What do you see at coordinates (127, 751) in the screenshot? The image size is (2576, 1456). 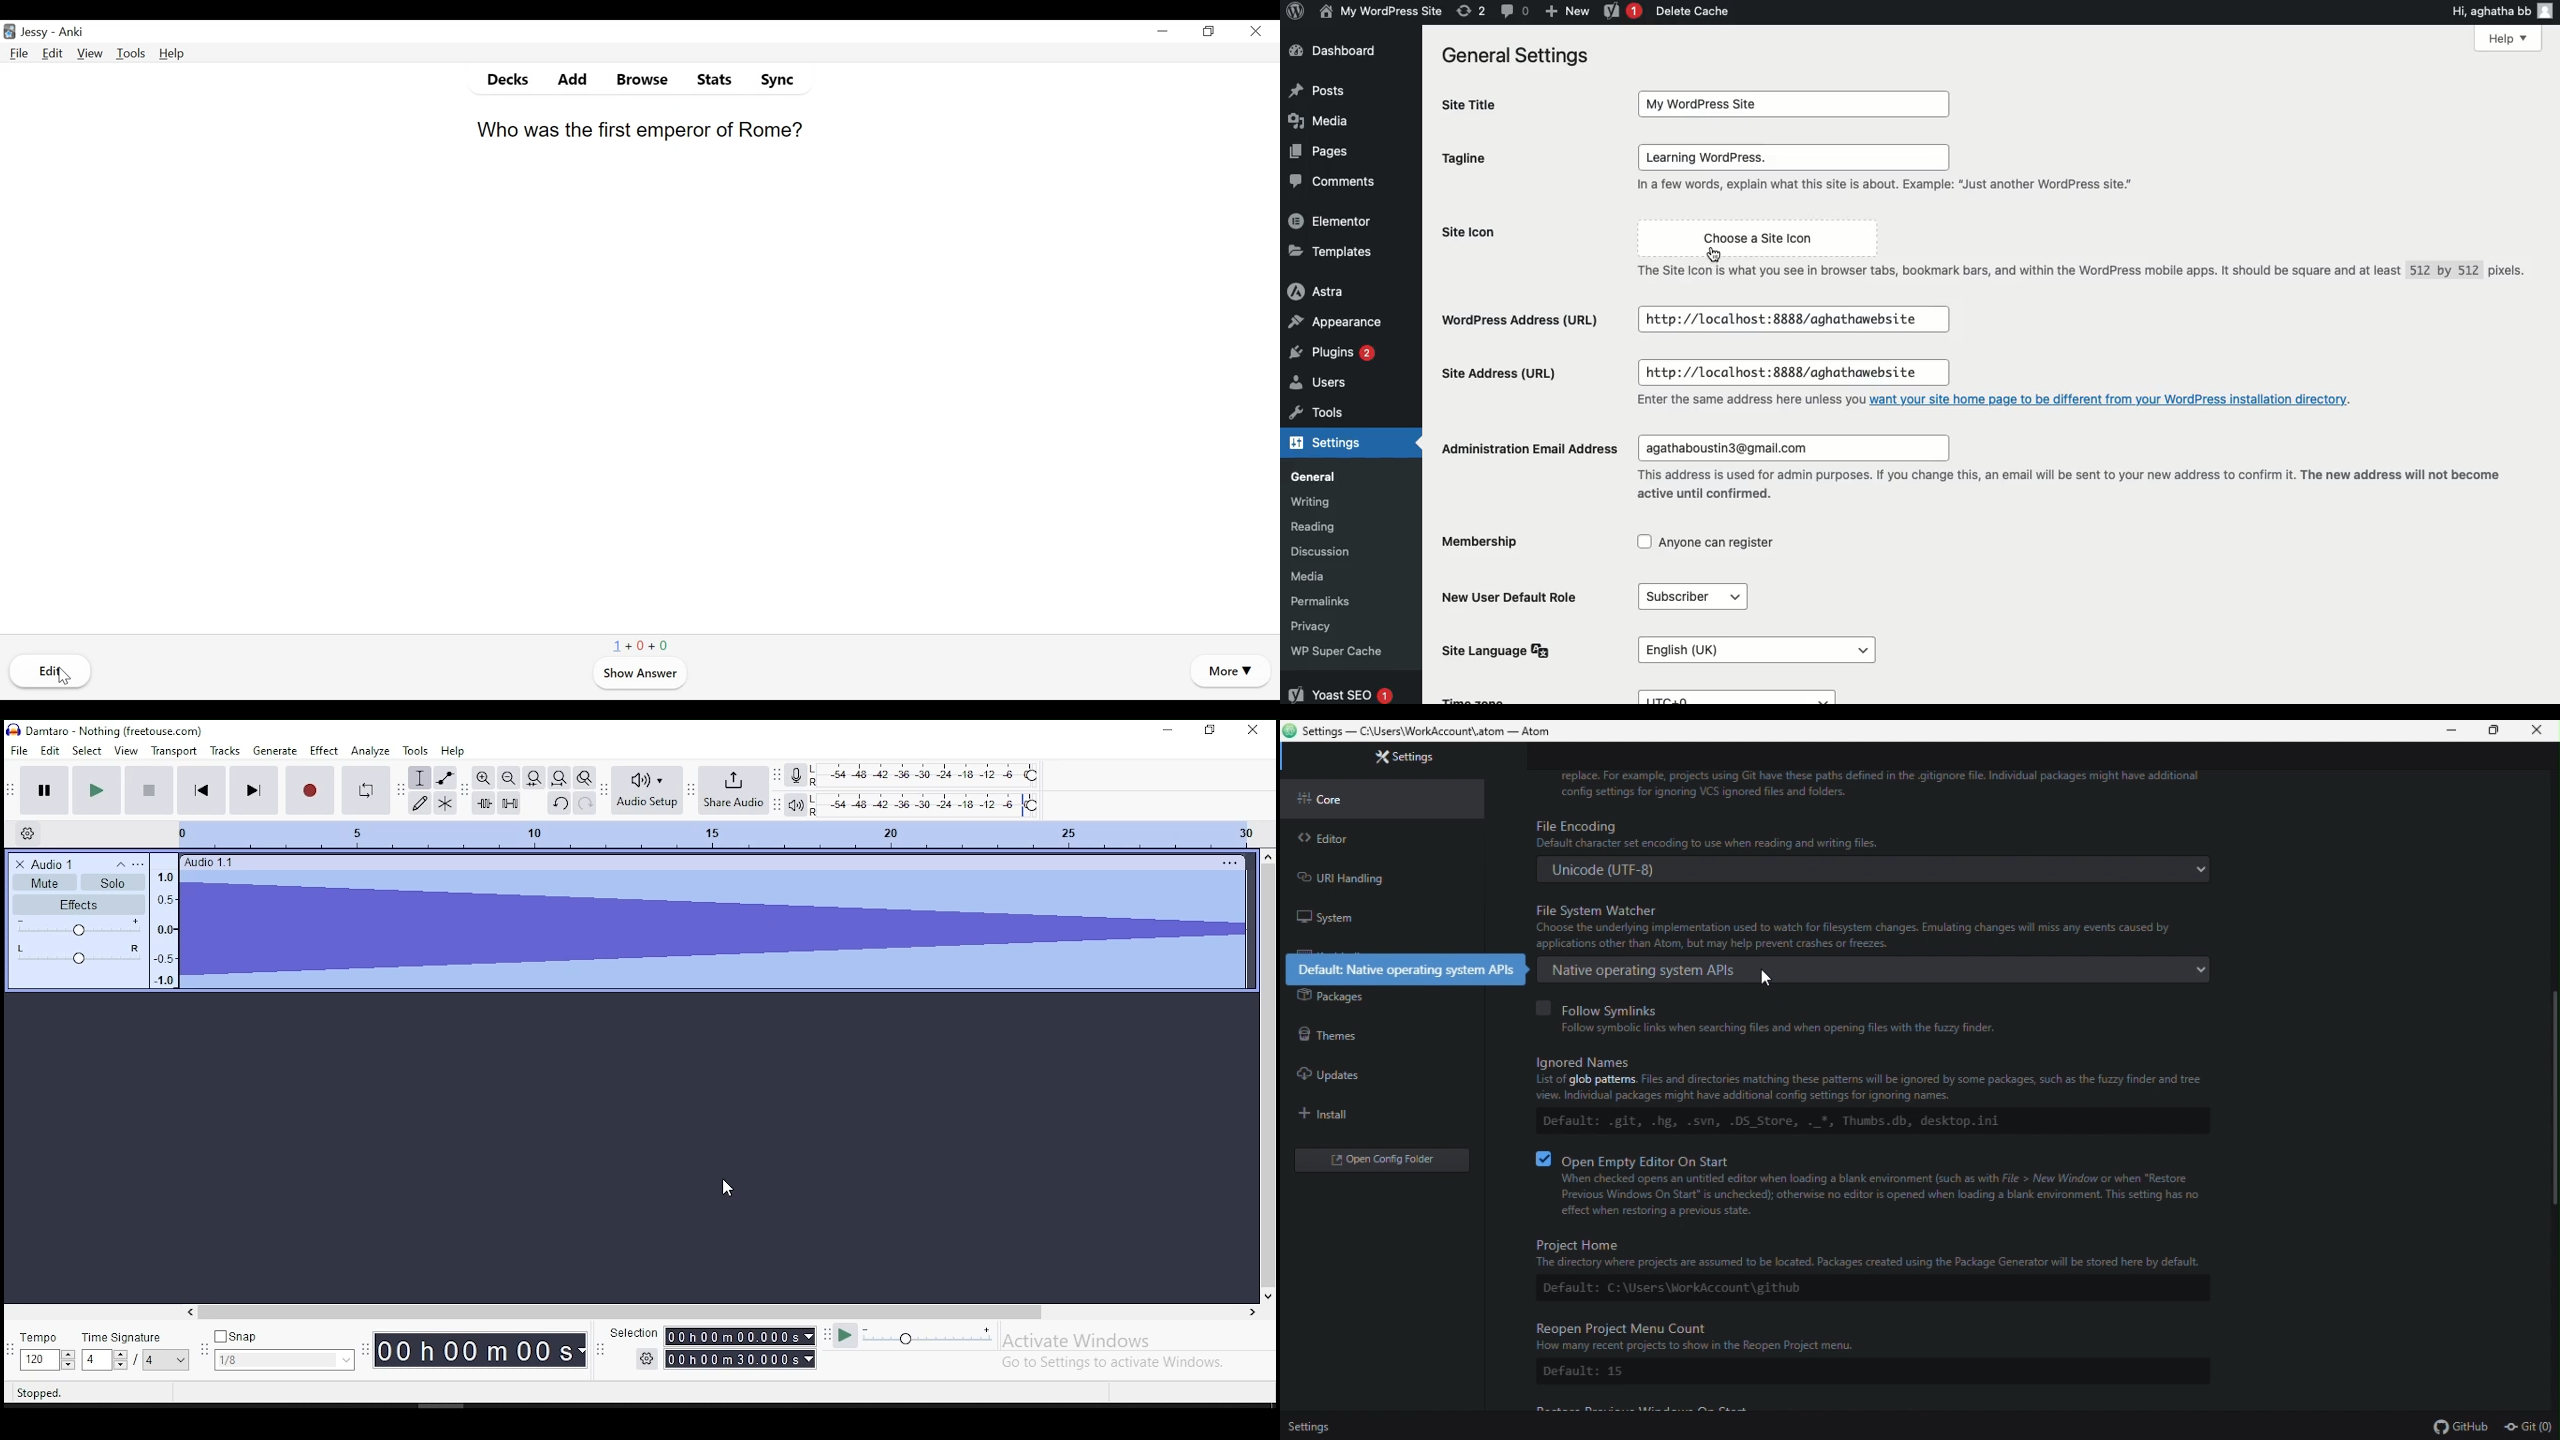 I see `view` at bounding box center [127, 751].